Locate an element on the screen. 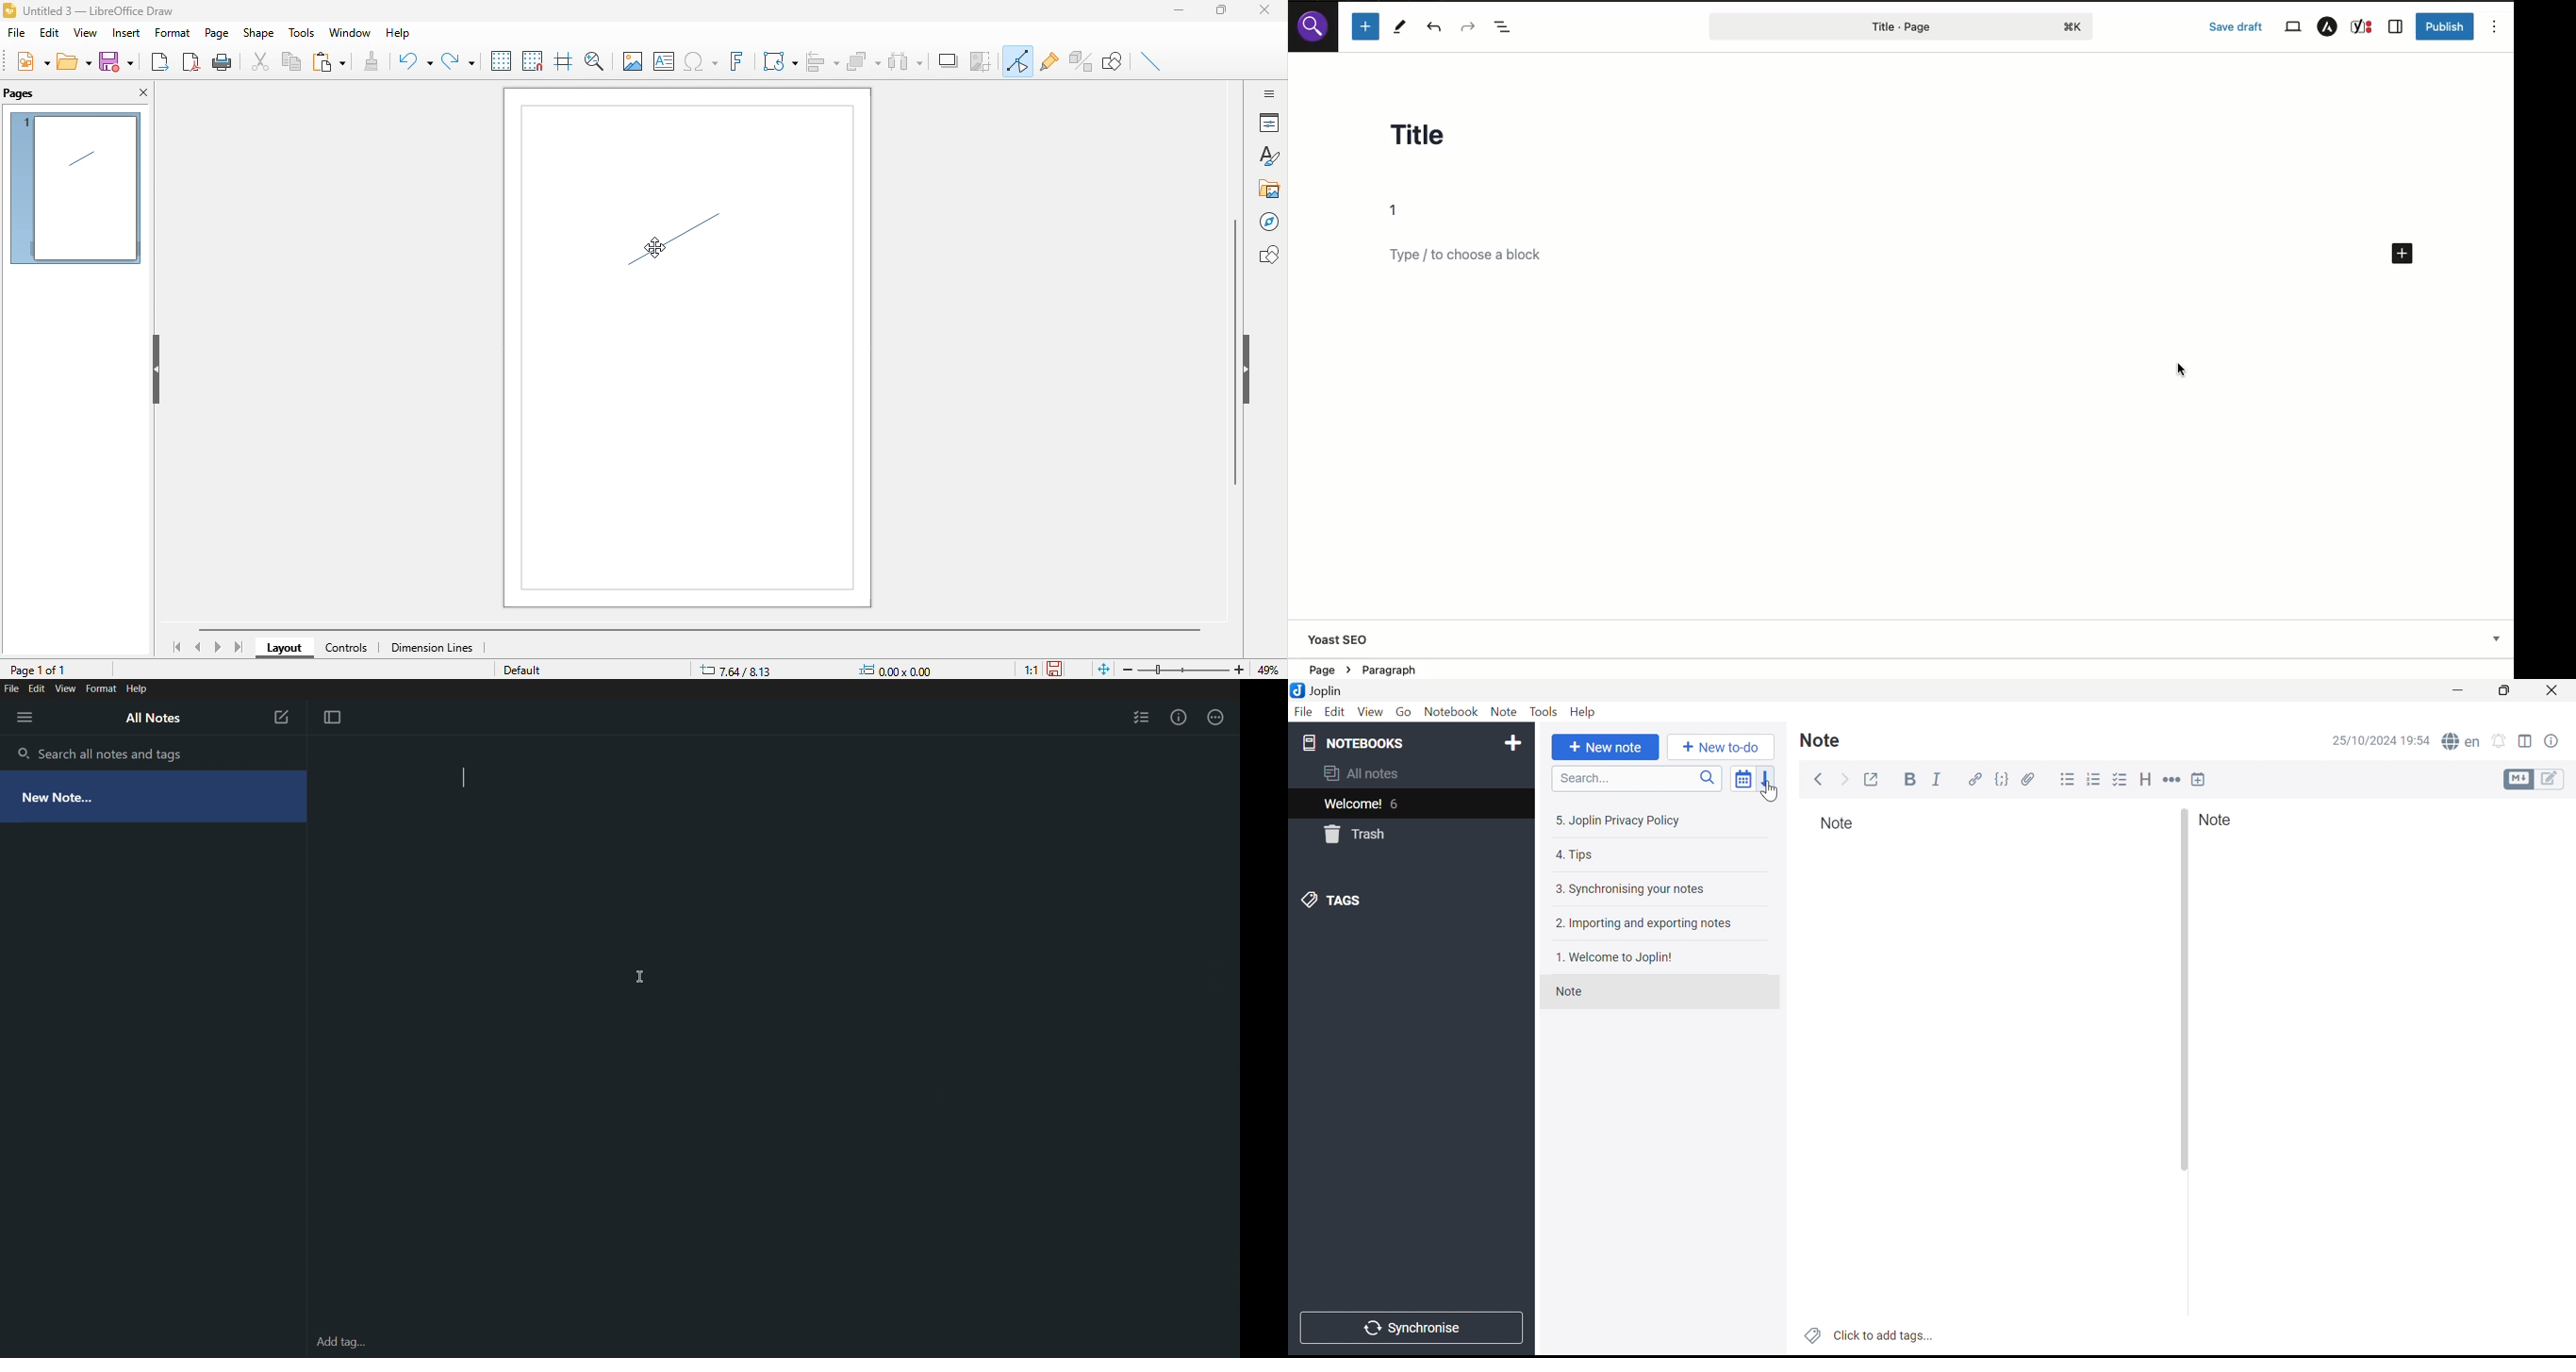 Image resolution: width=2576 pixels, height=1372 pixels. 0.00x0.00 is located at coordinates (902, 671).